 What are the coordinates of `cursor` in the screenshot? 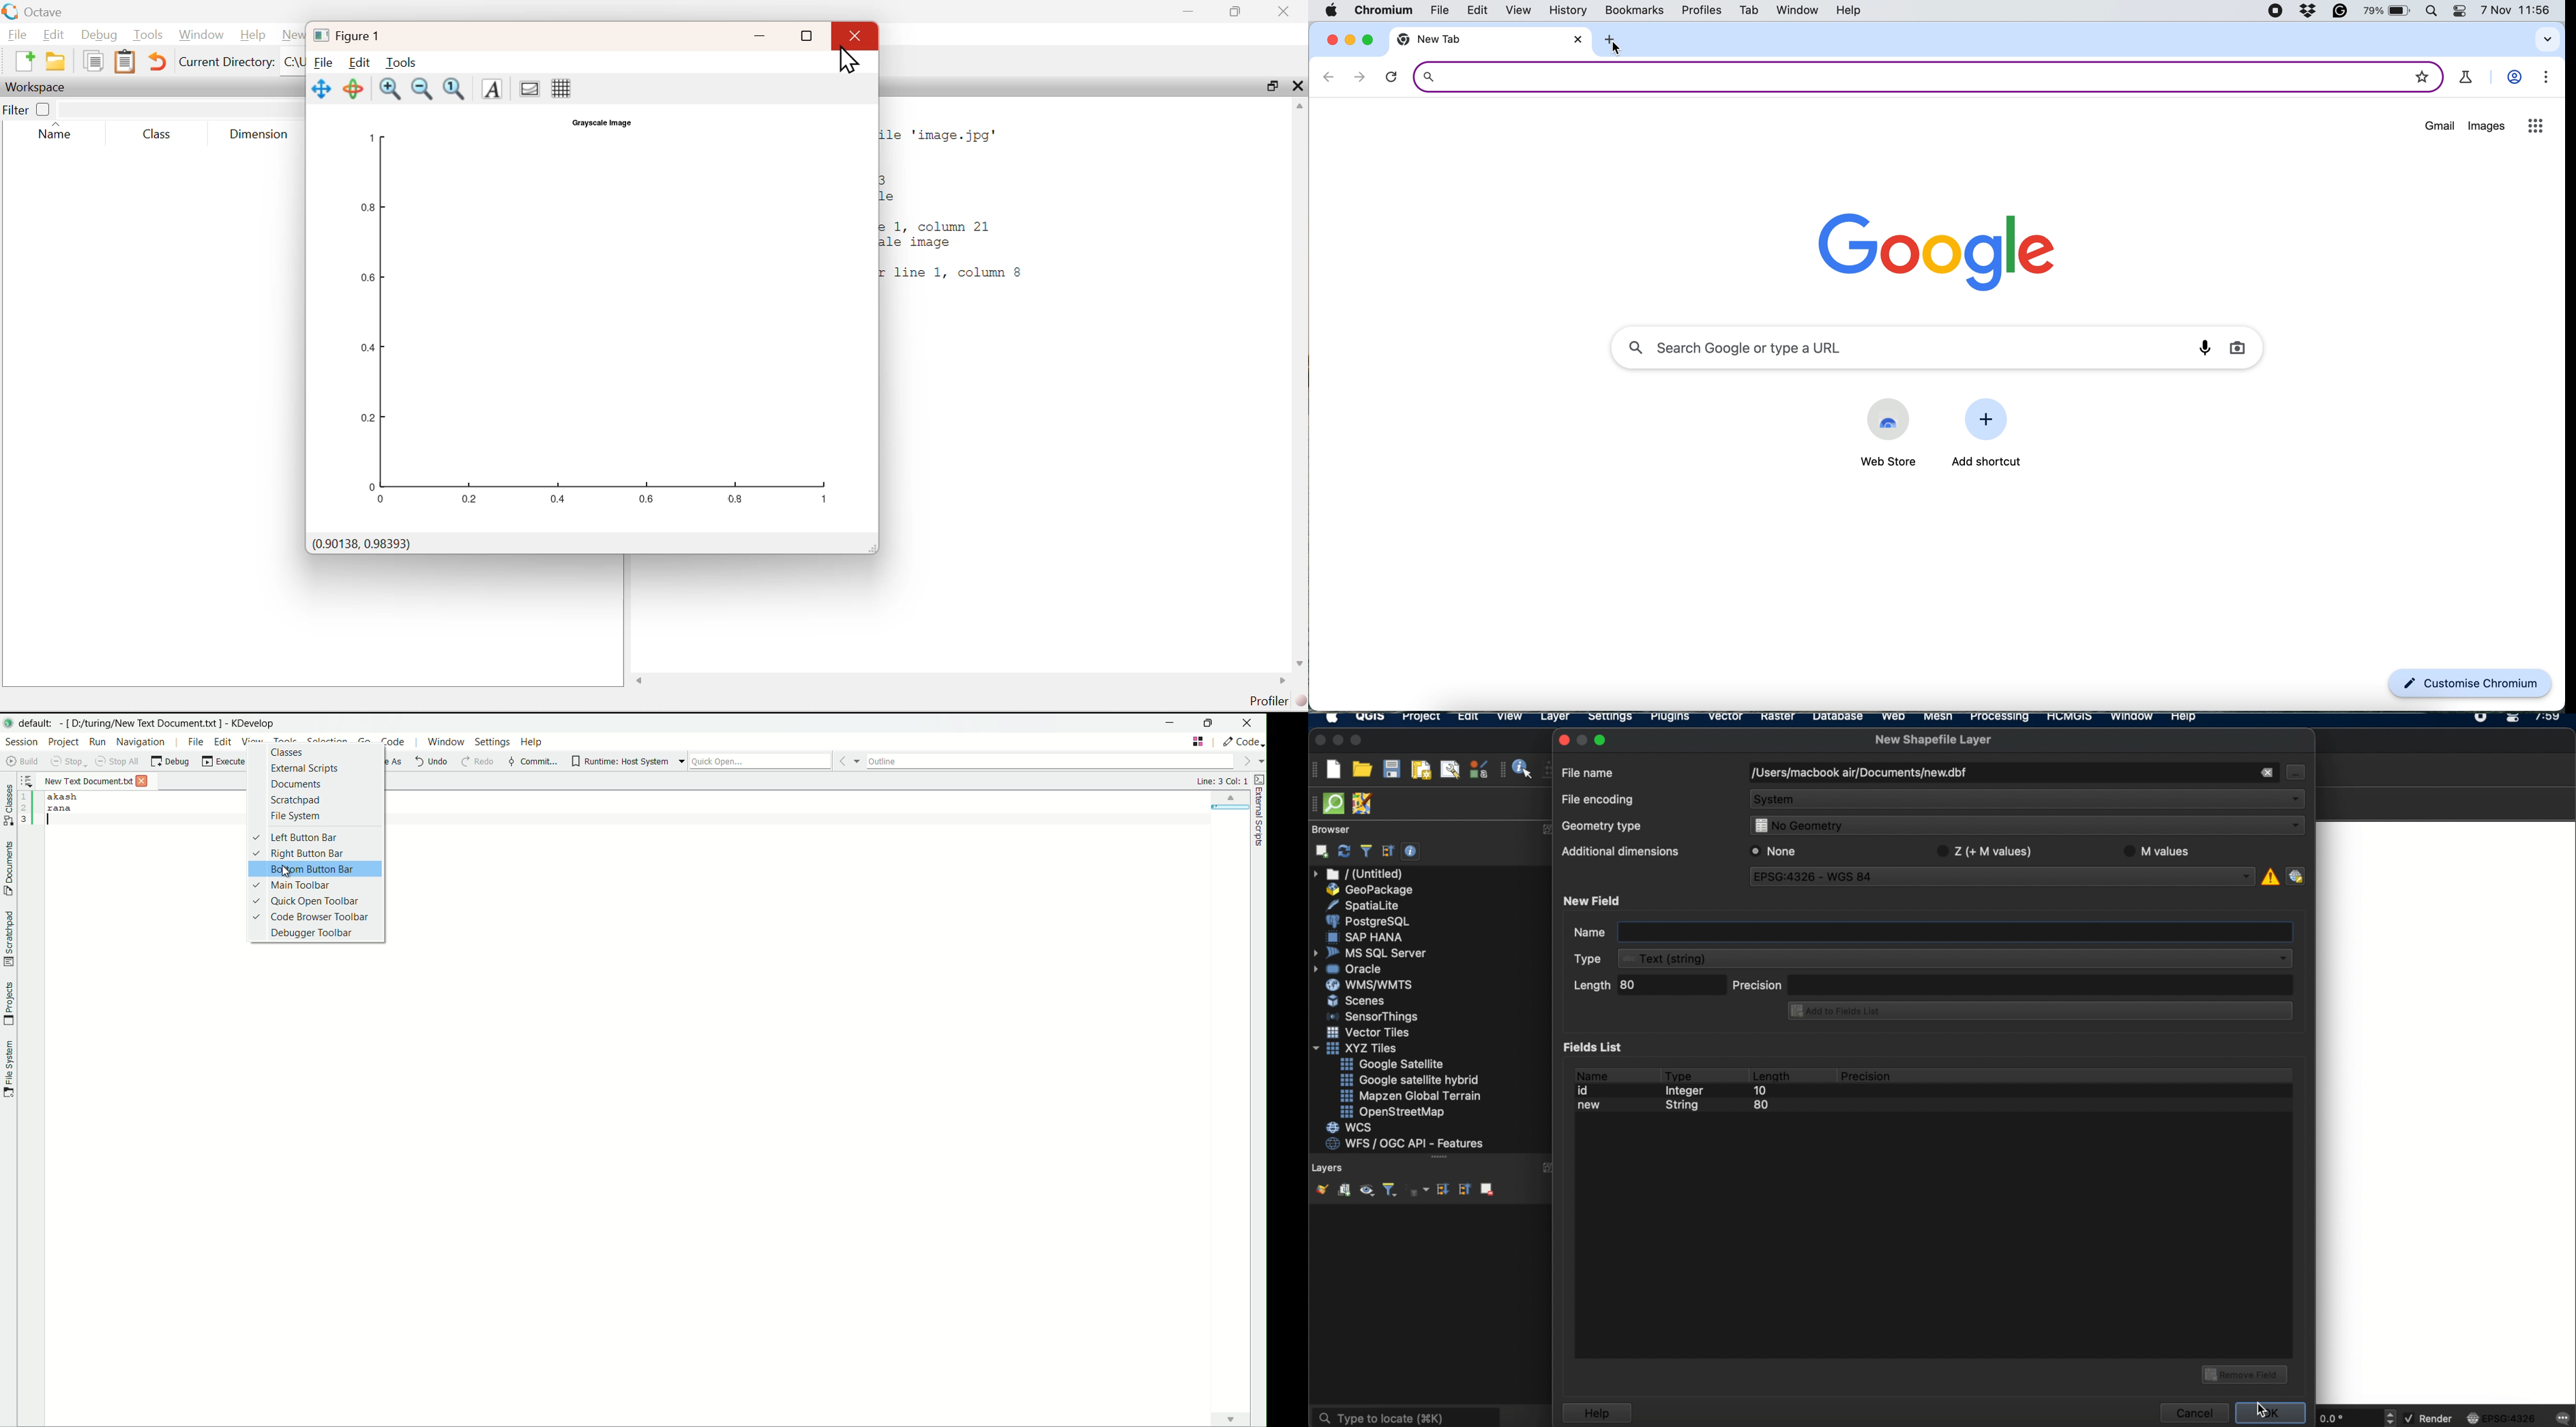 It's located at (2261, 1410).